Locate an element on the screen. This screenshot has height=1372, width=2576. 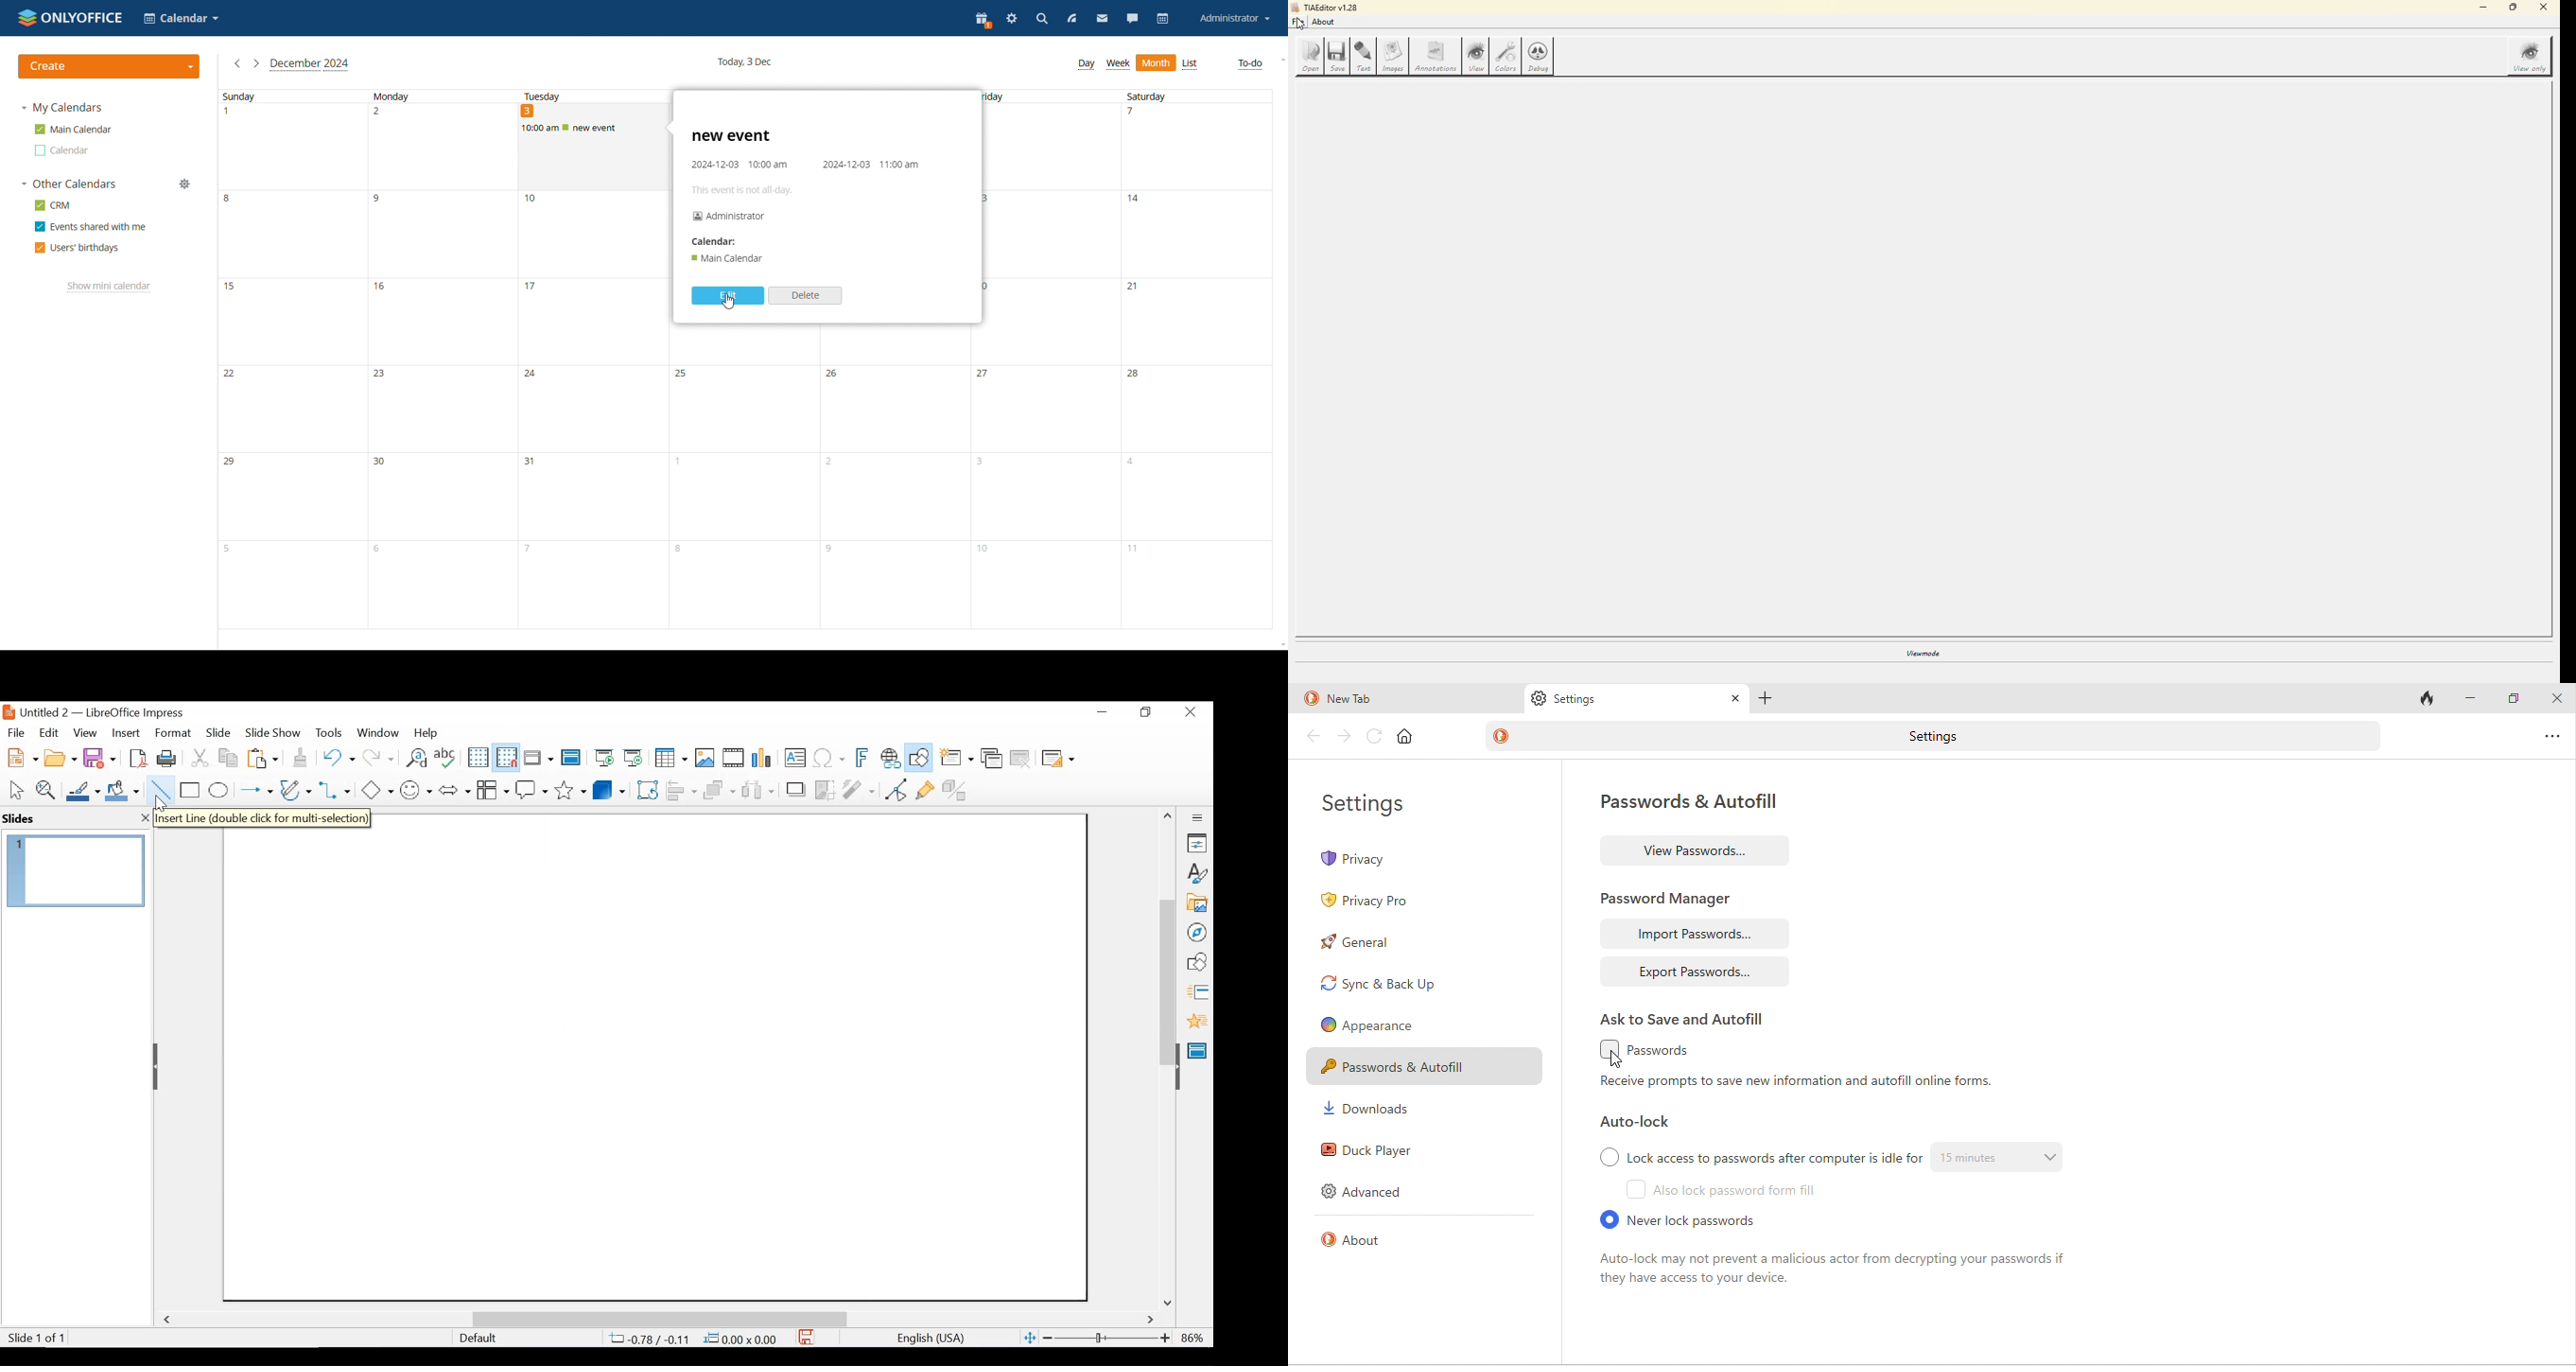
events shared with me is located at coordinates (91, 226).